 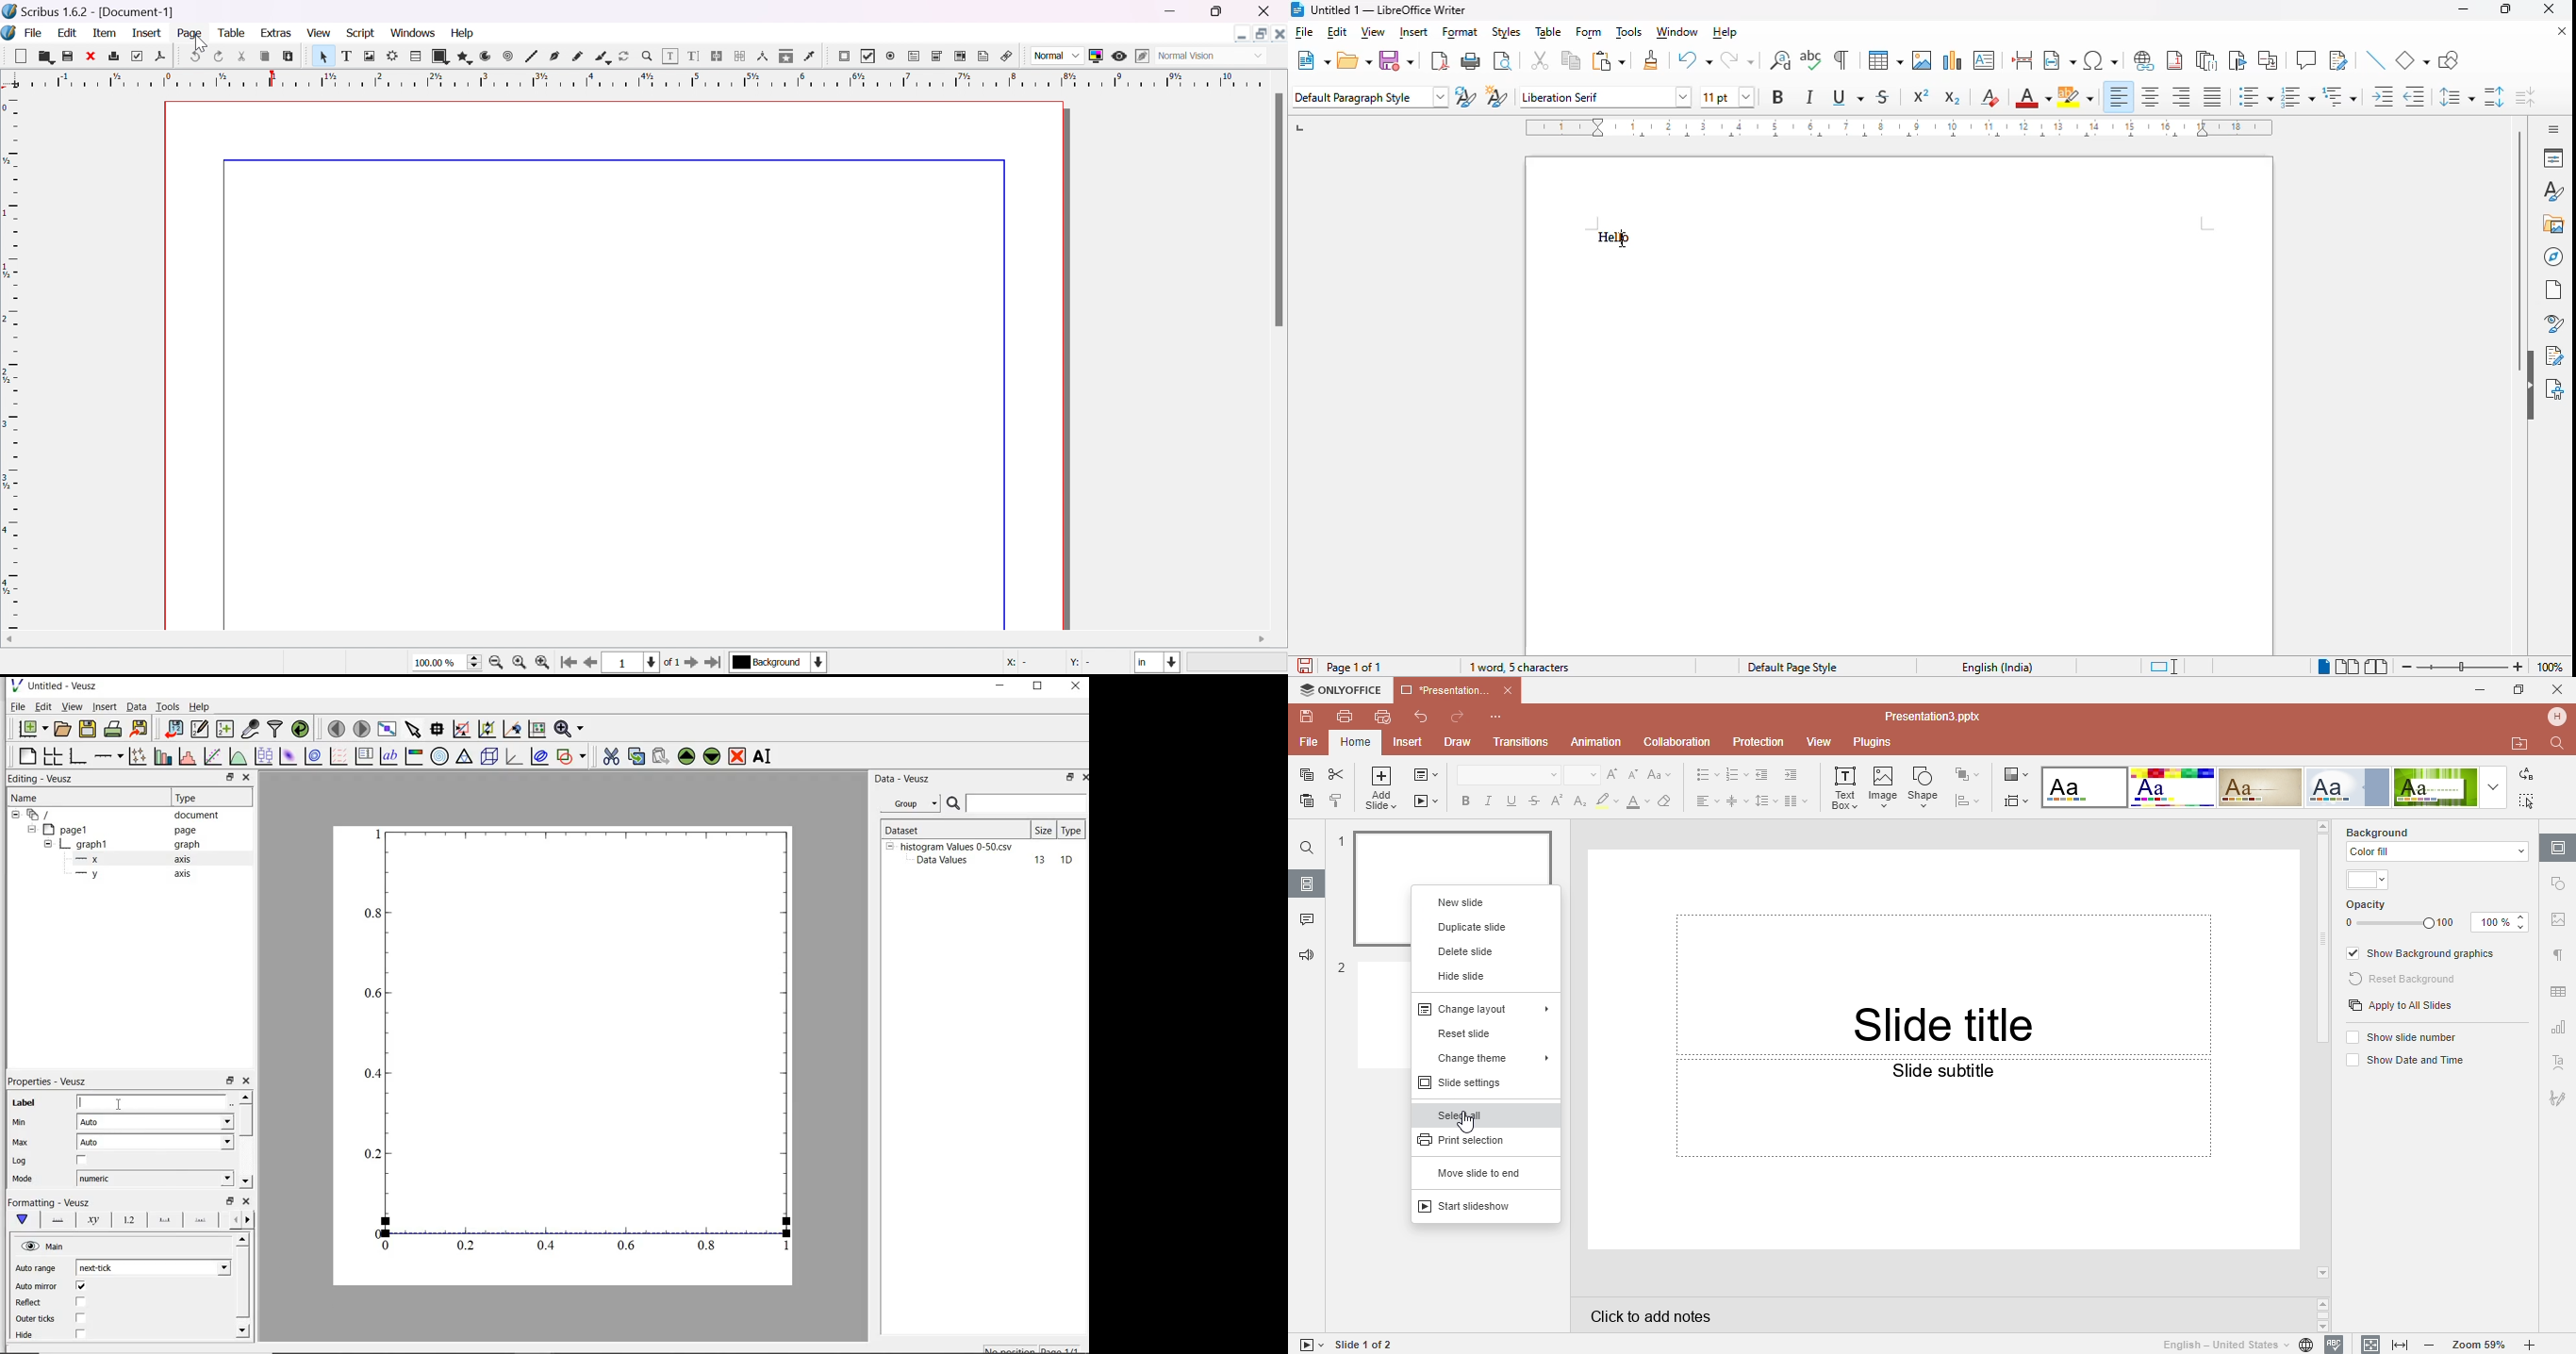 What do you see at coordinates (245, 1182) in the screenshot?
I see `move down` at bounding box center [245, 1182].